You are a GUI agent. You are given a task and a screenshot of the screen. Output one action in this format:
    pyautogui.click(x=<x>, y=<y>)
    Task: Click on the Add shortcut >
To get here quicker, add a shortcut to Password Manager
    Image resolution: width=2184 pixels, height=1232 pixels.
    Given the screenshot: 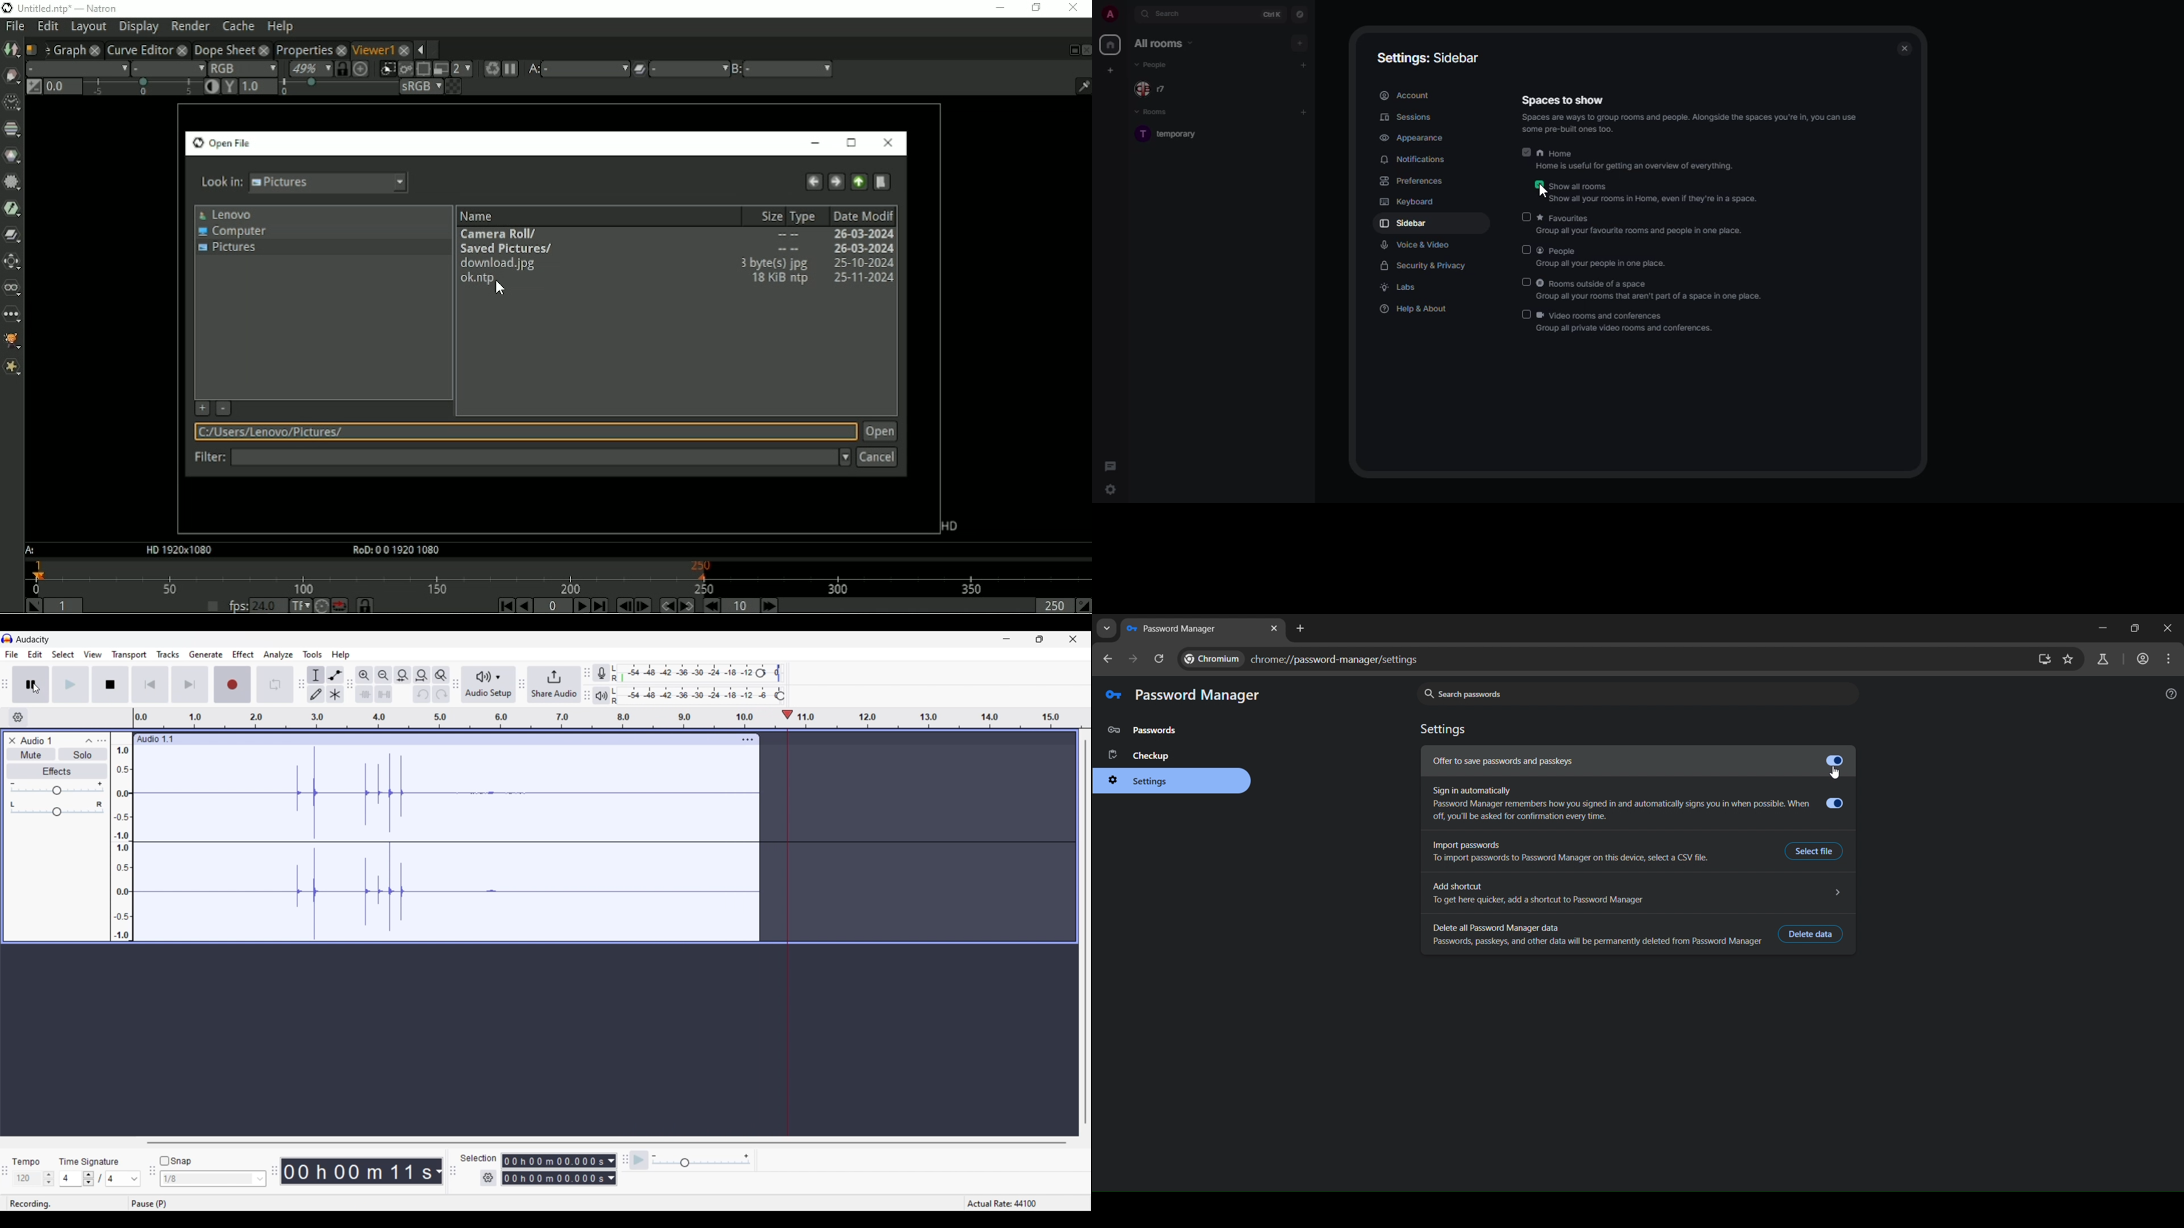 What is the action you would take?
    pyautogui.click(x=1638, y=894)
    